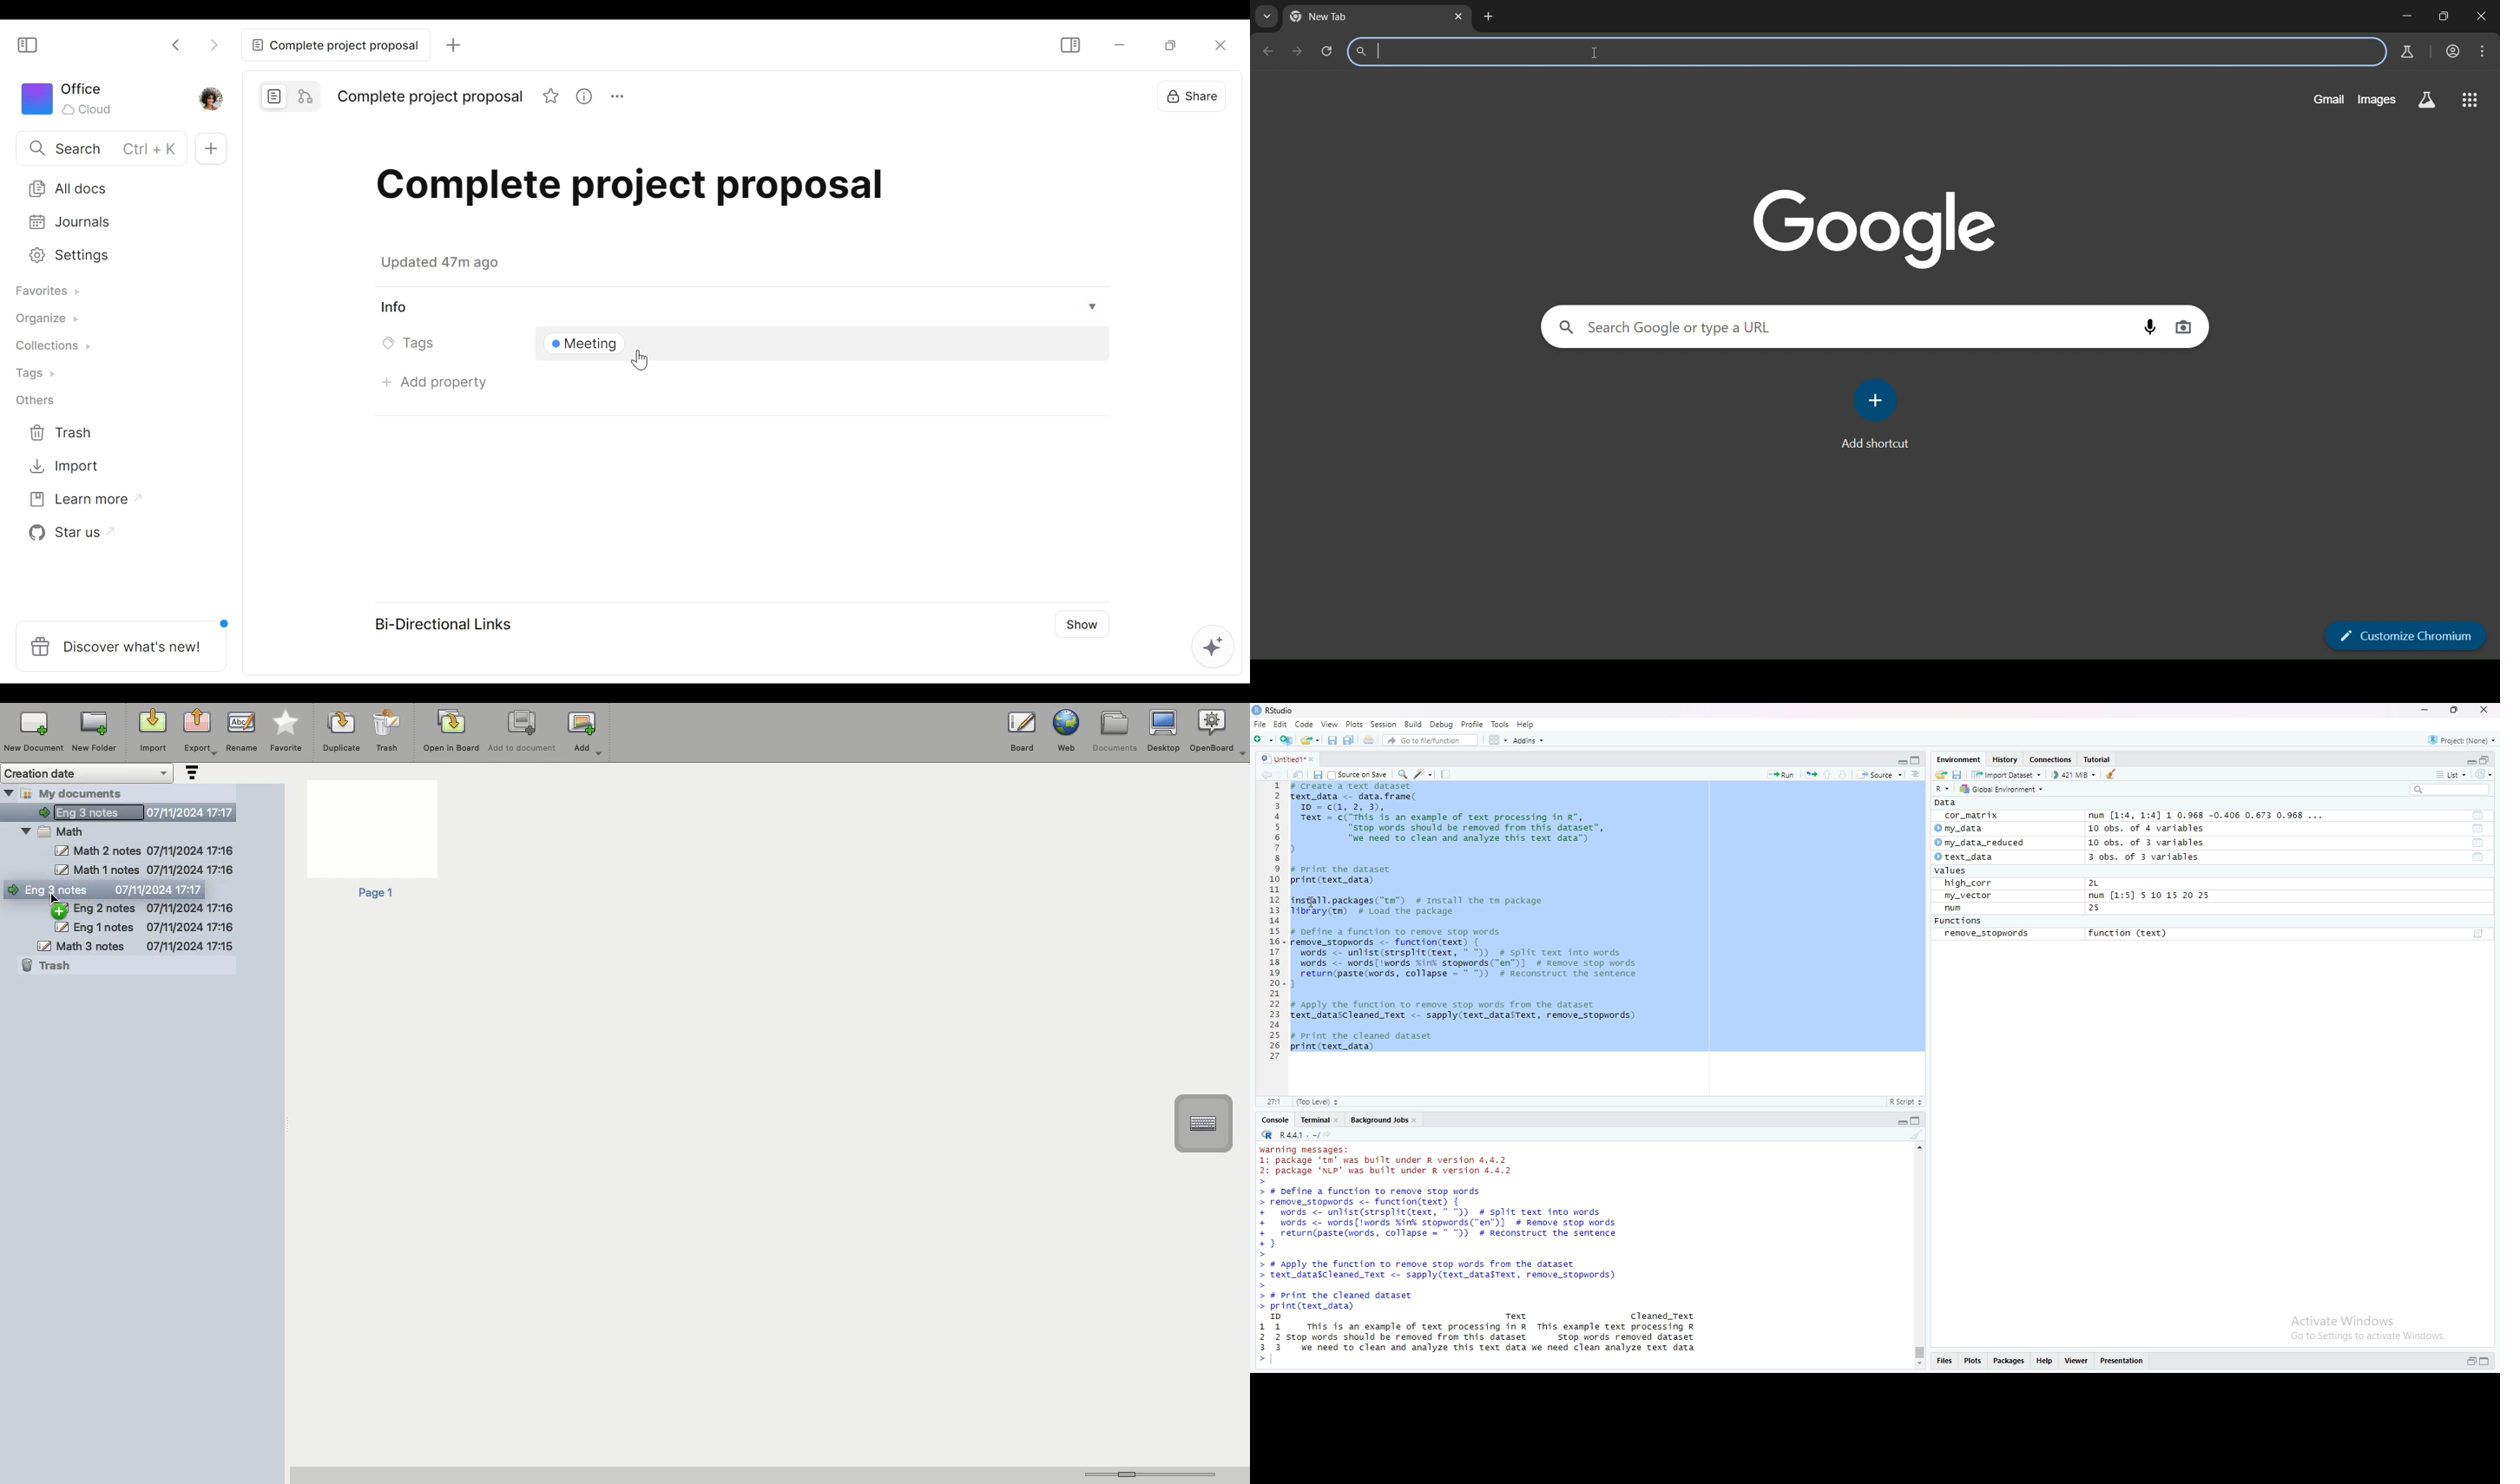 This screenshot has height=1484, width=2520. Describe the element at coordinates (1501, 724) in the screenshot. I see `tools` at that location.